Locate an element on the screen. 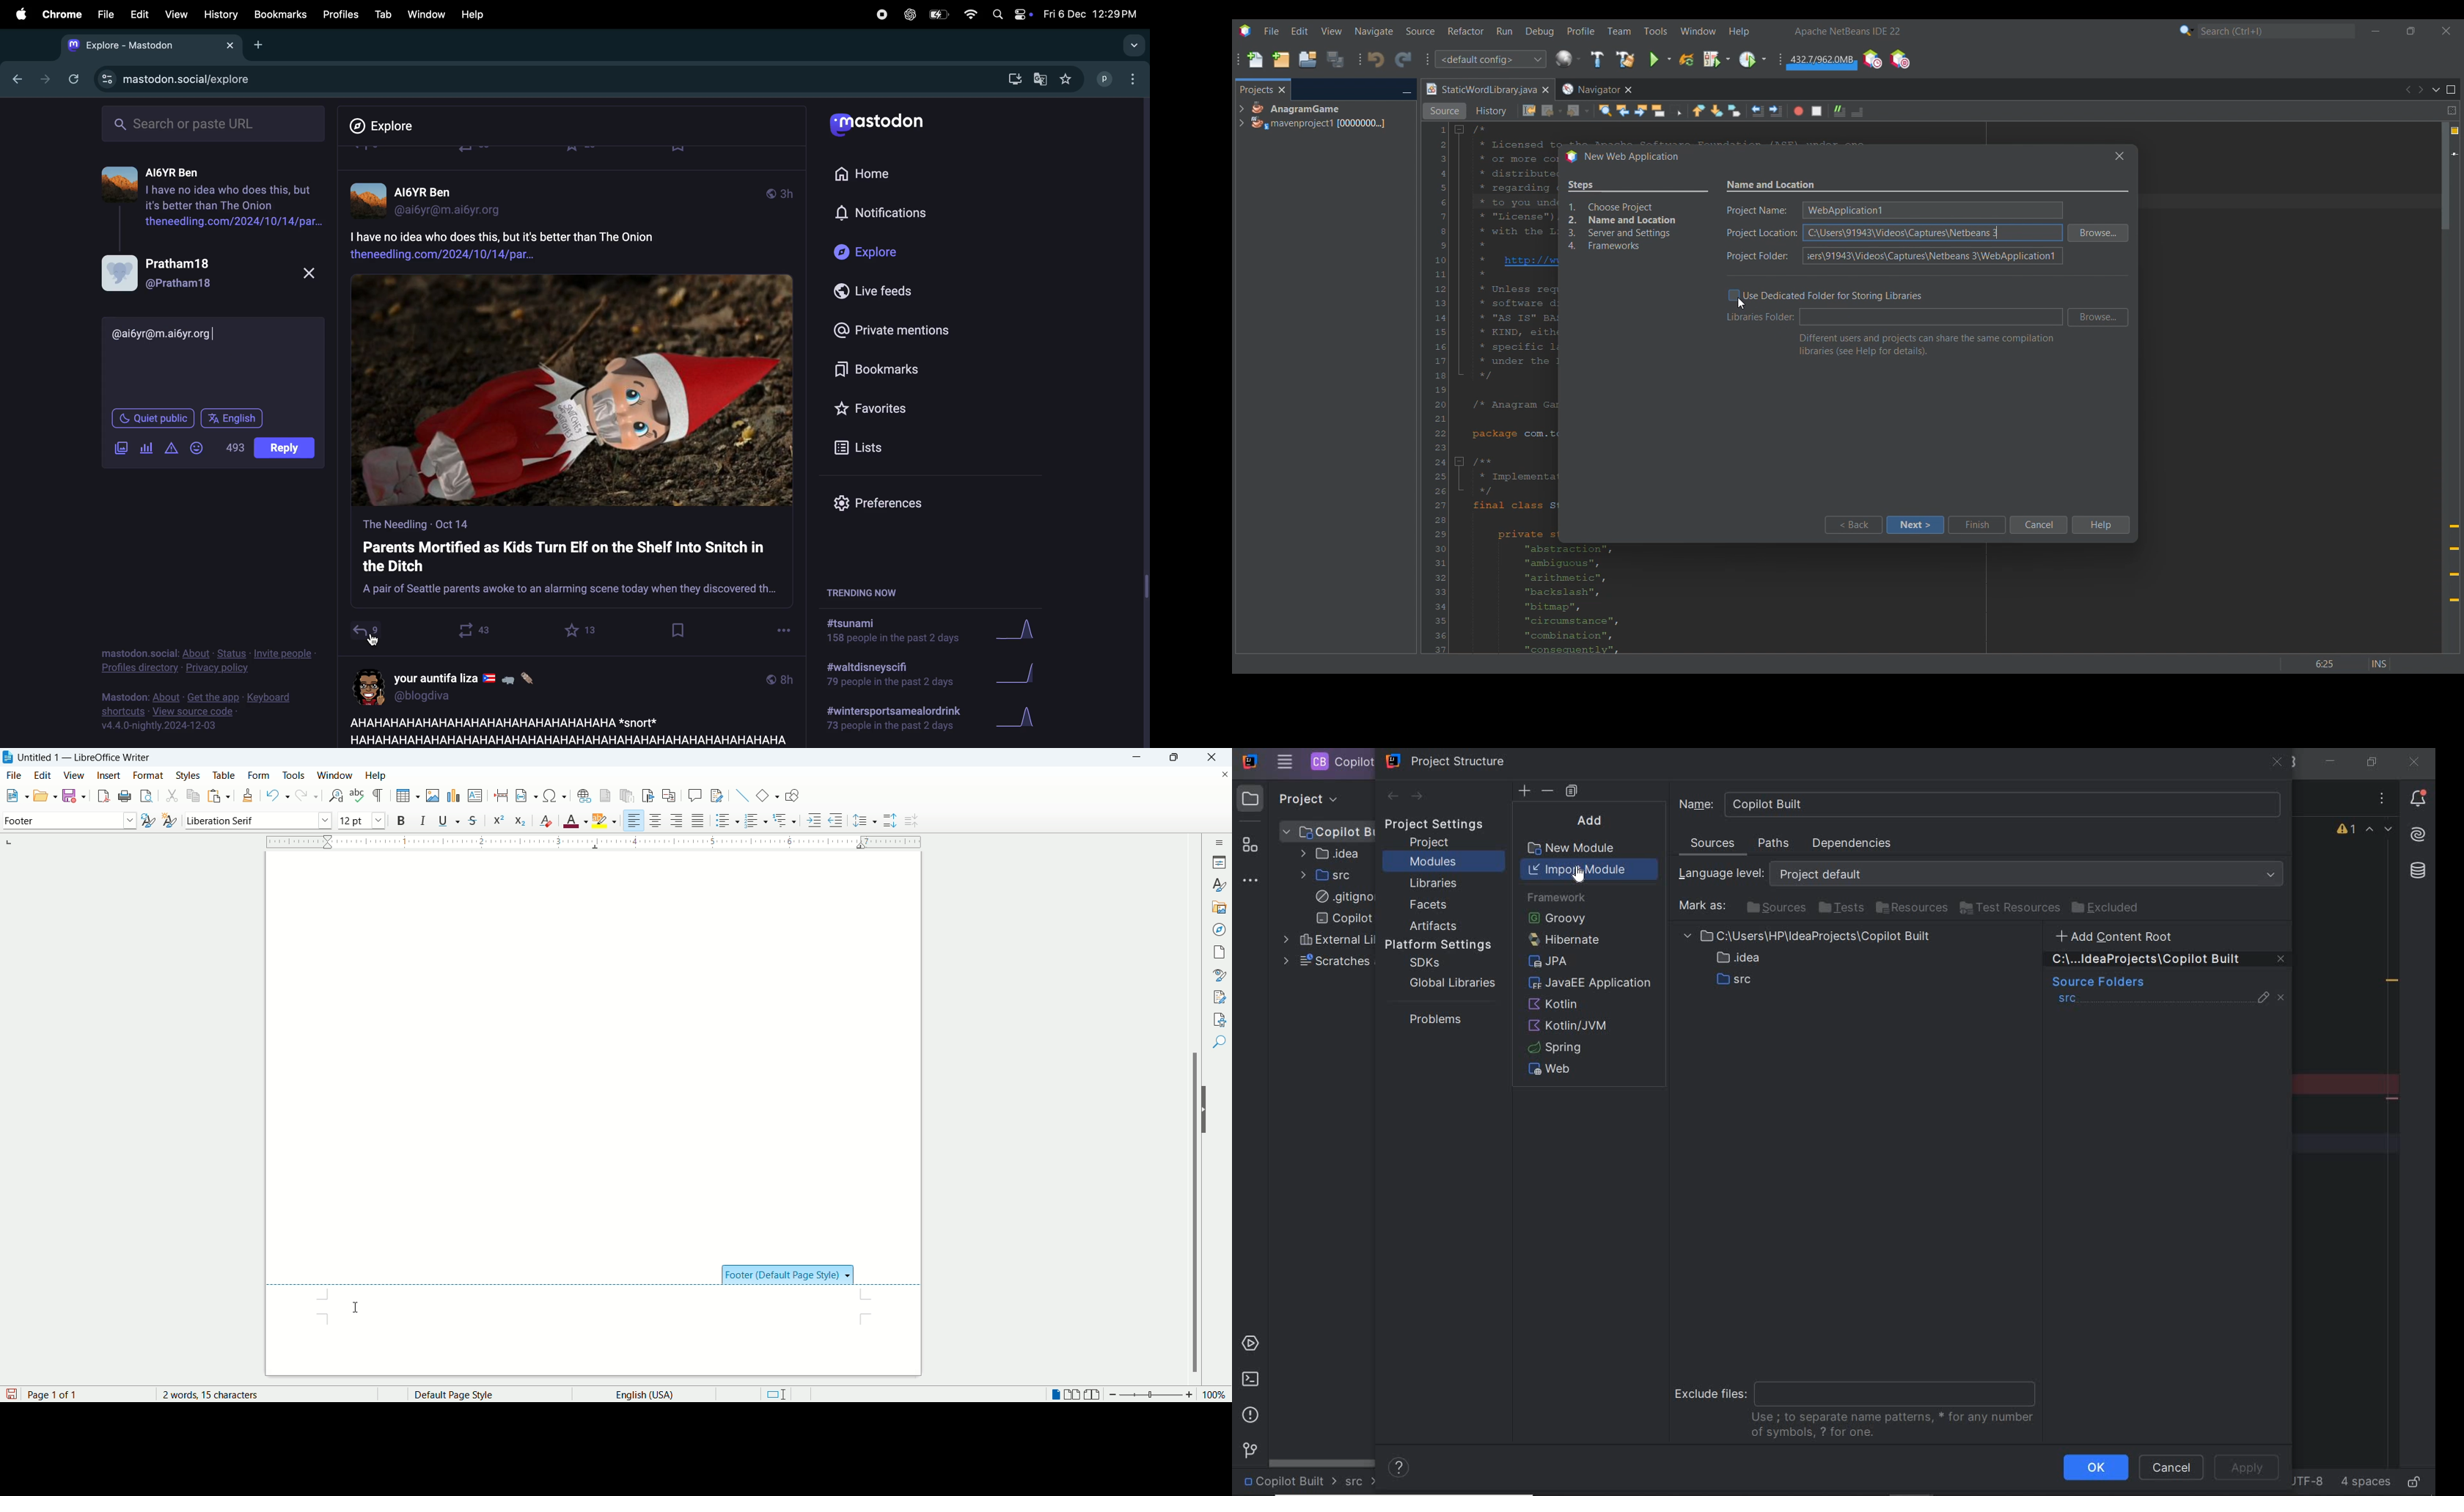  exclude files is located at coordinates (1860, 1404).